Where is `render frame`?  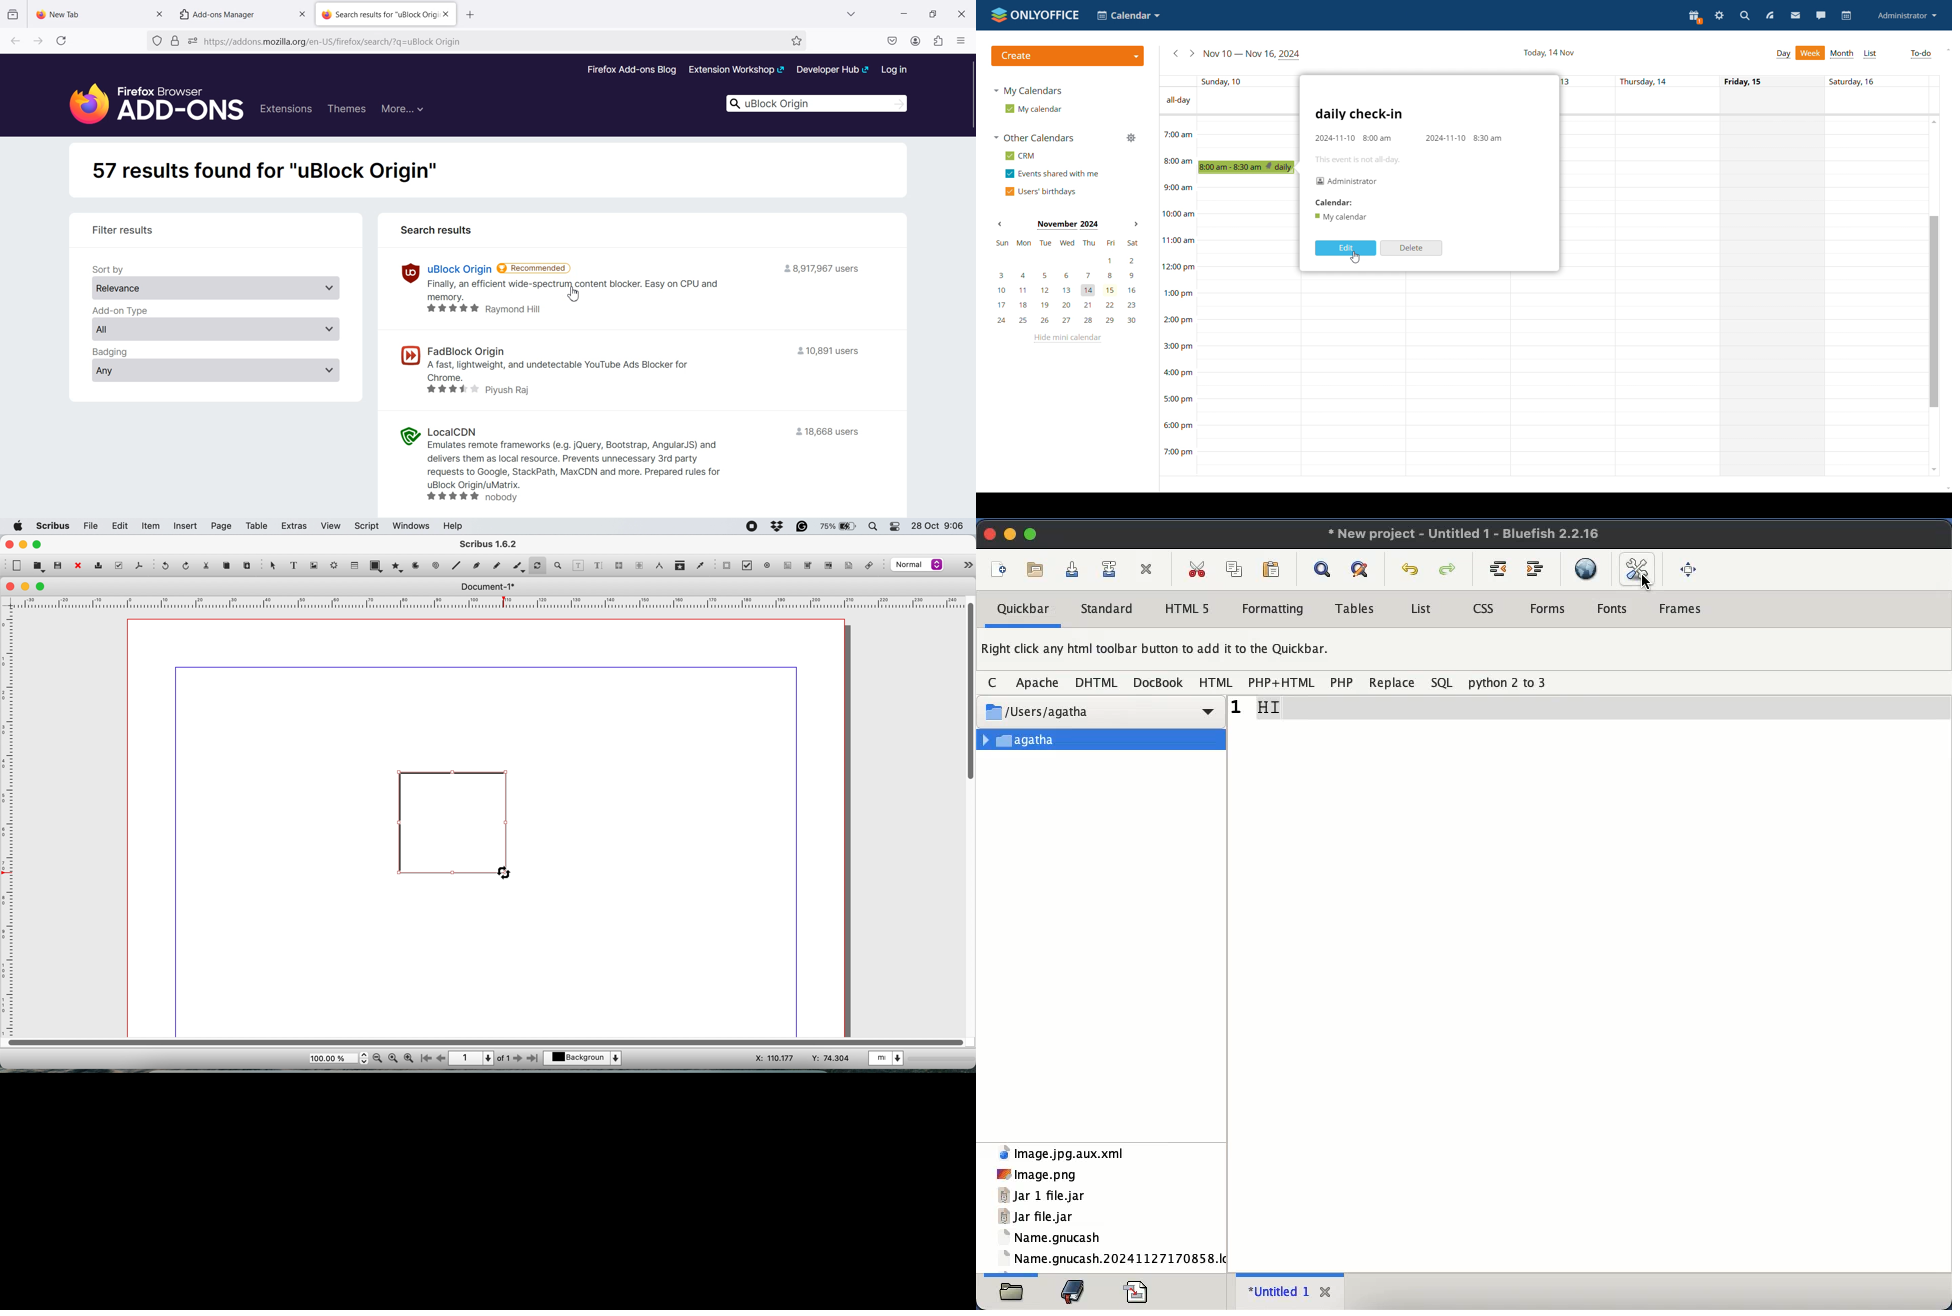 render frame is located at coordinates (336, 567).